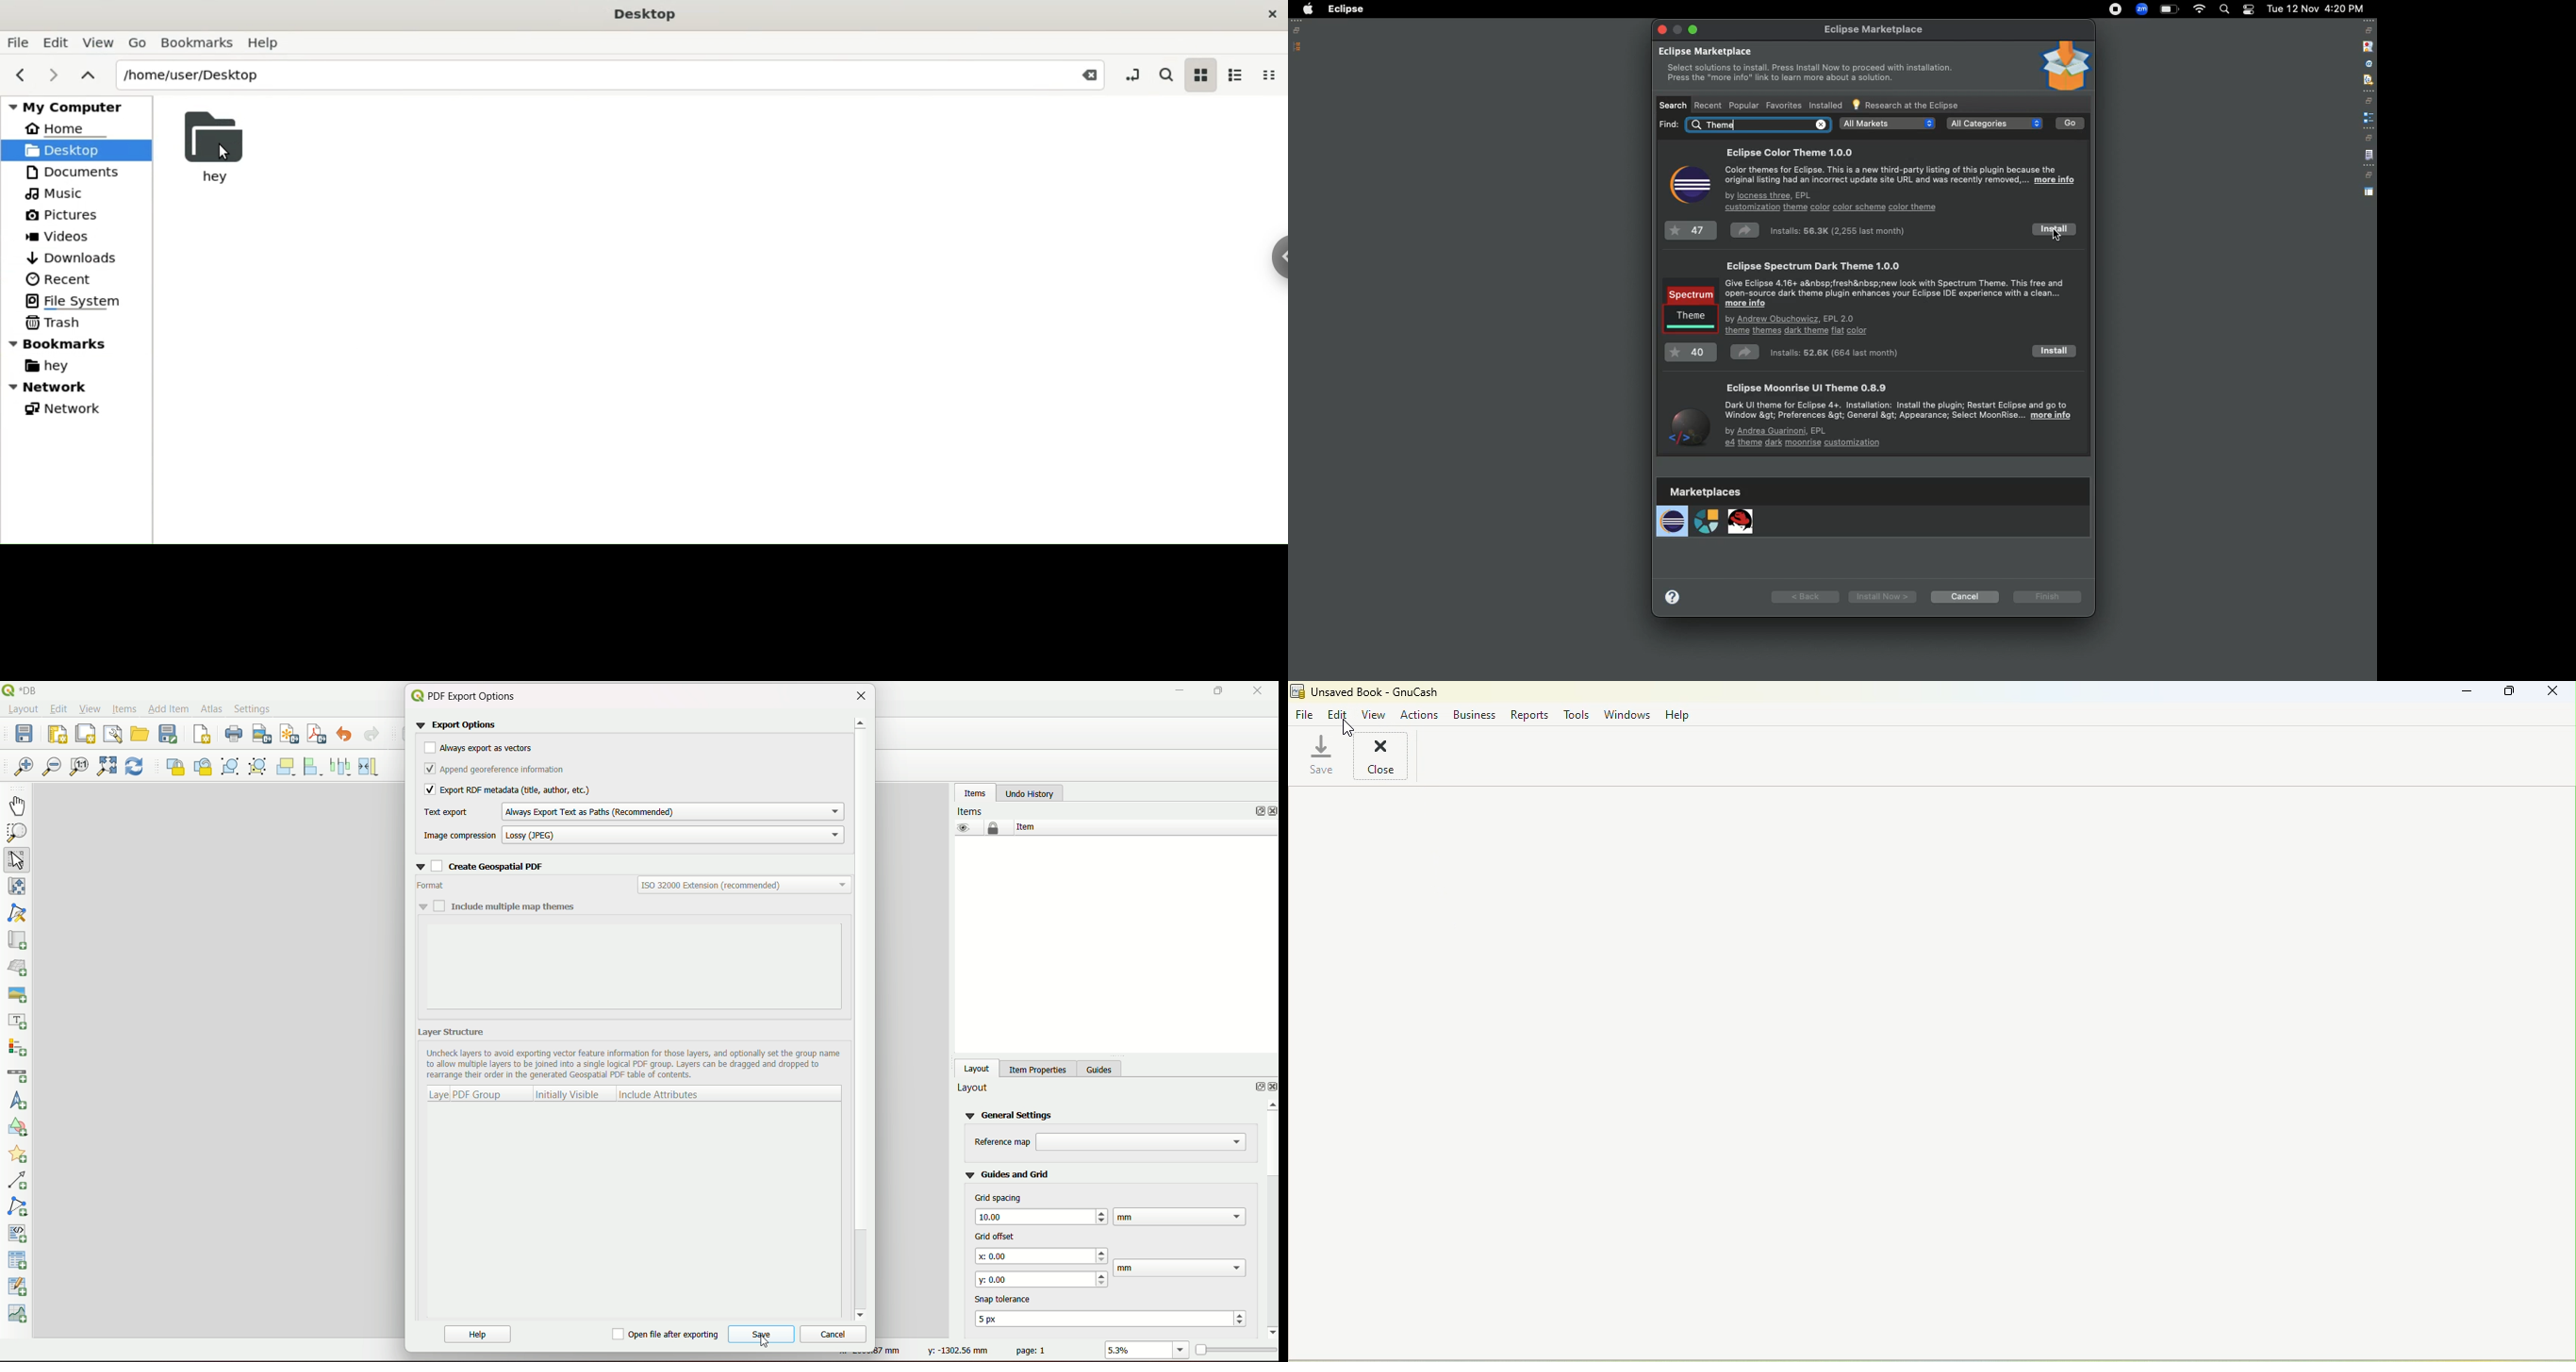  I want to click on Recent, so click(1709, 105).